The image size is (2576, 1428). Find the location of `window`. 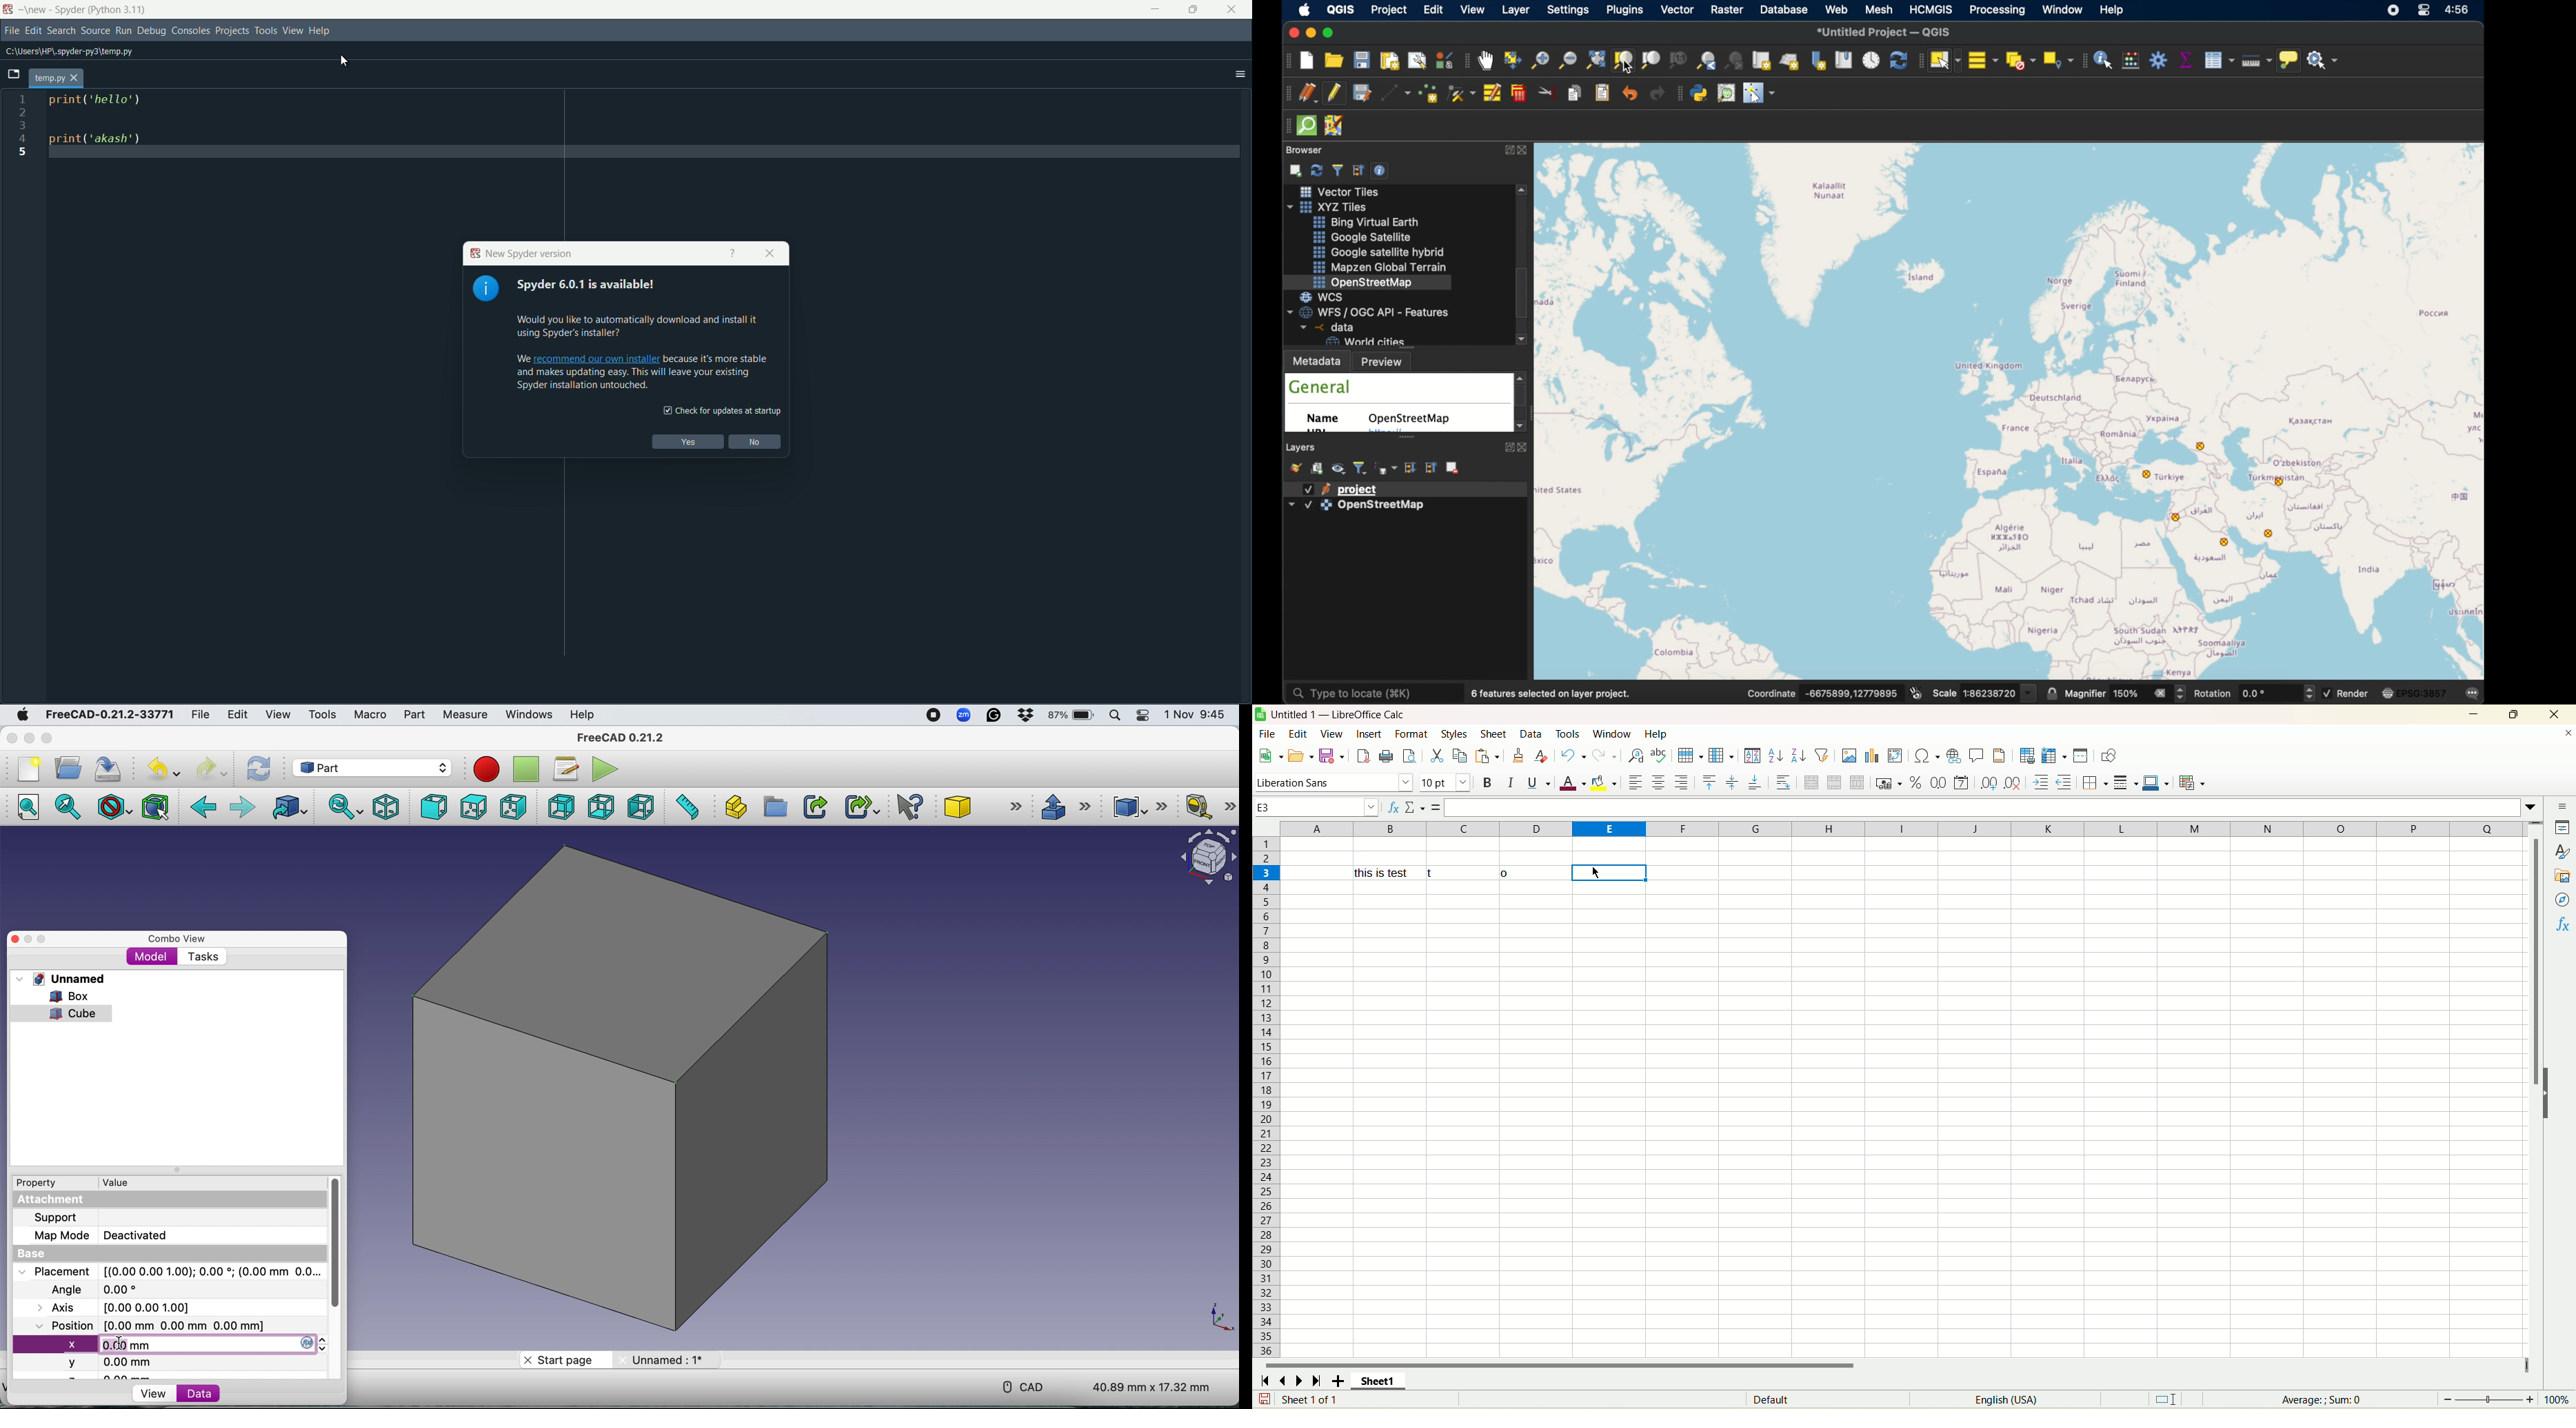

window is located at coordinates (1609, 733).